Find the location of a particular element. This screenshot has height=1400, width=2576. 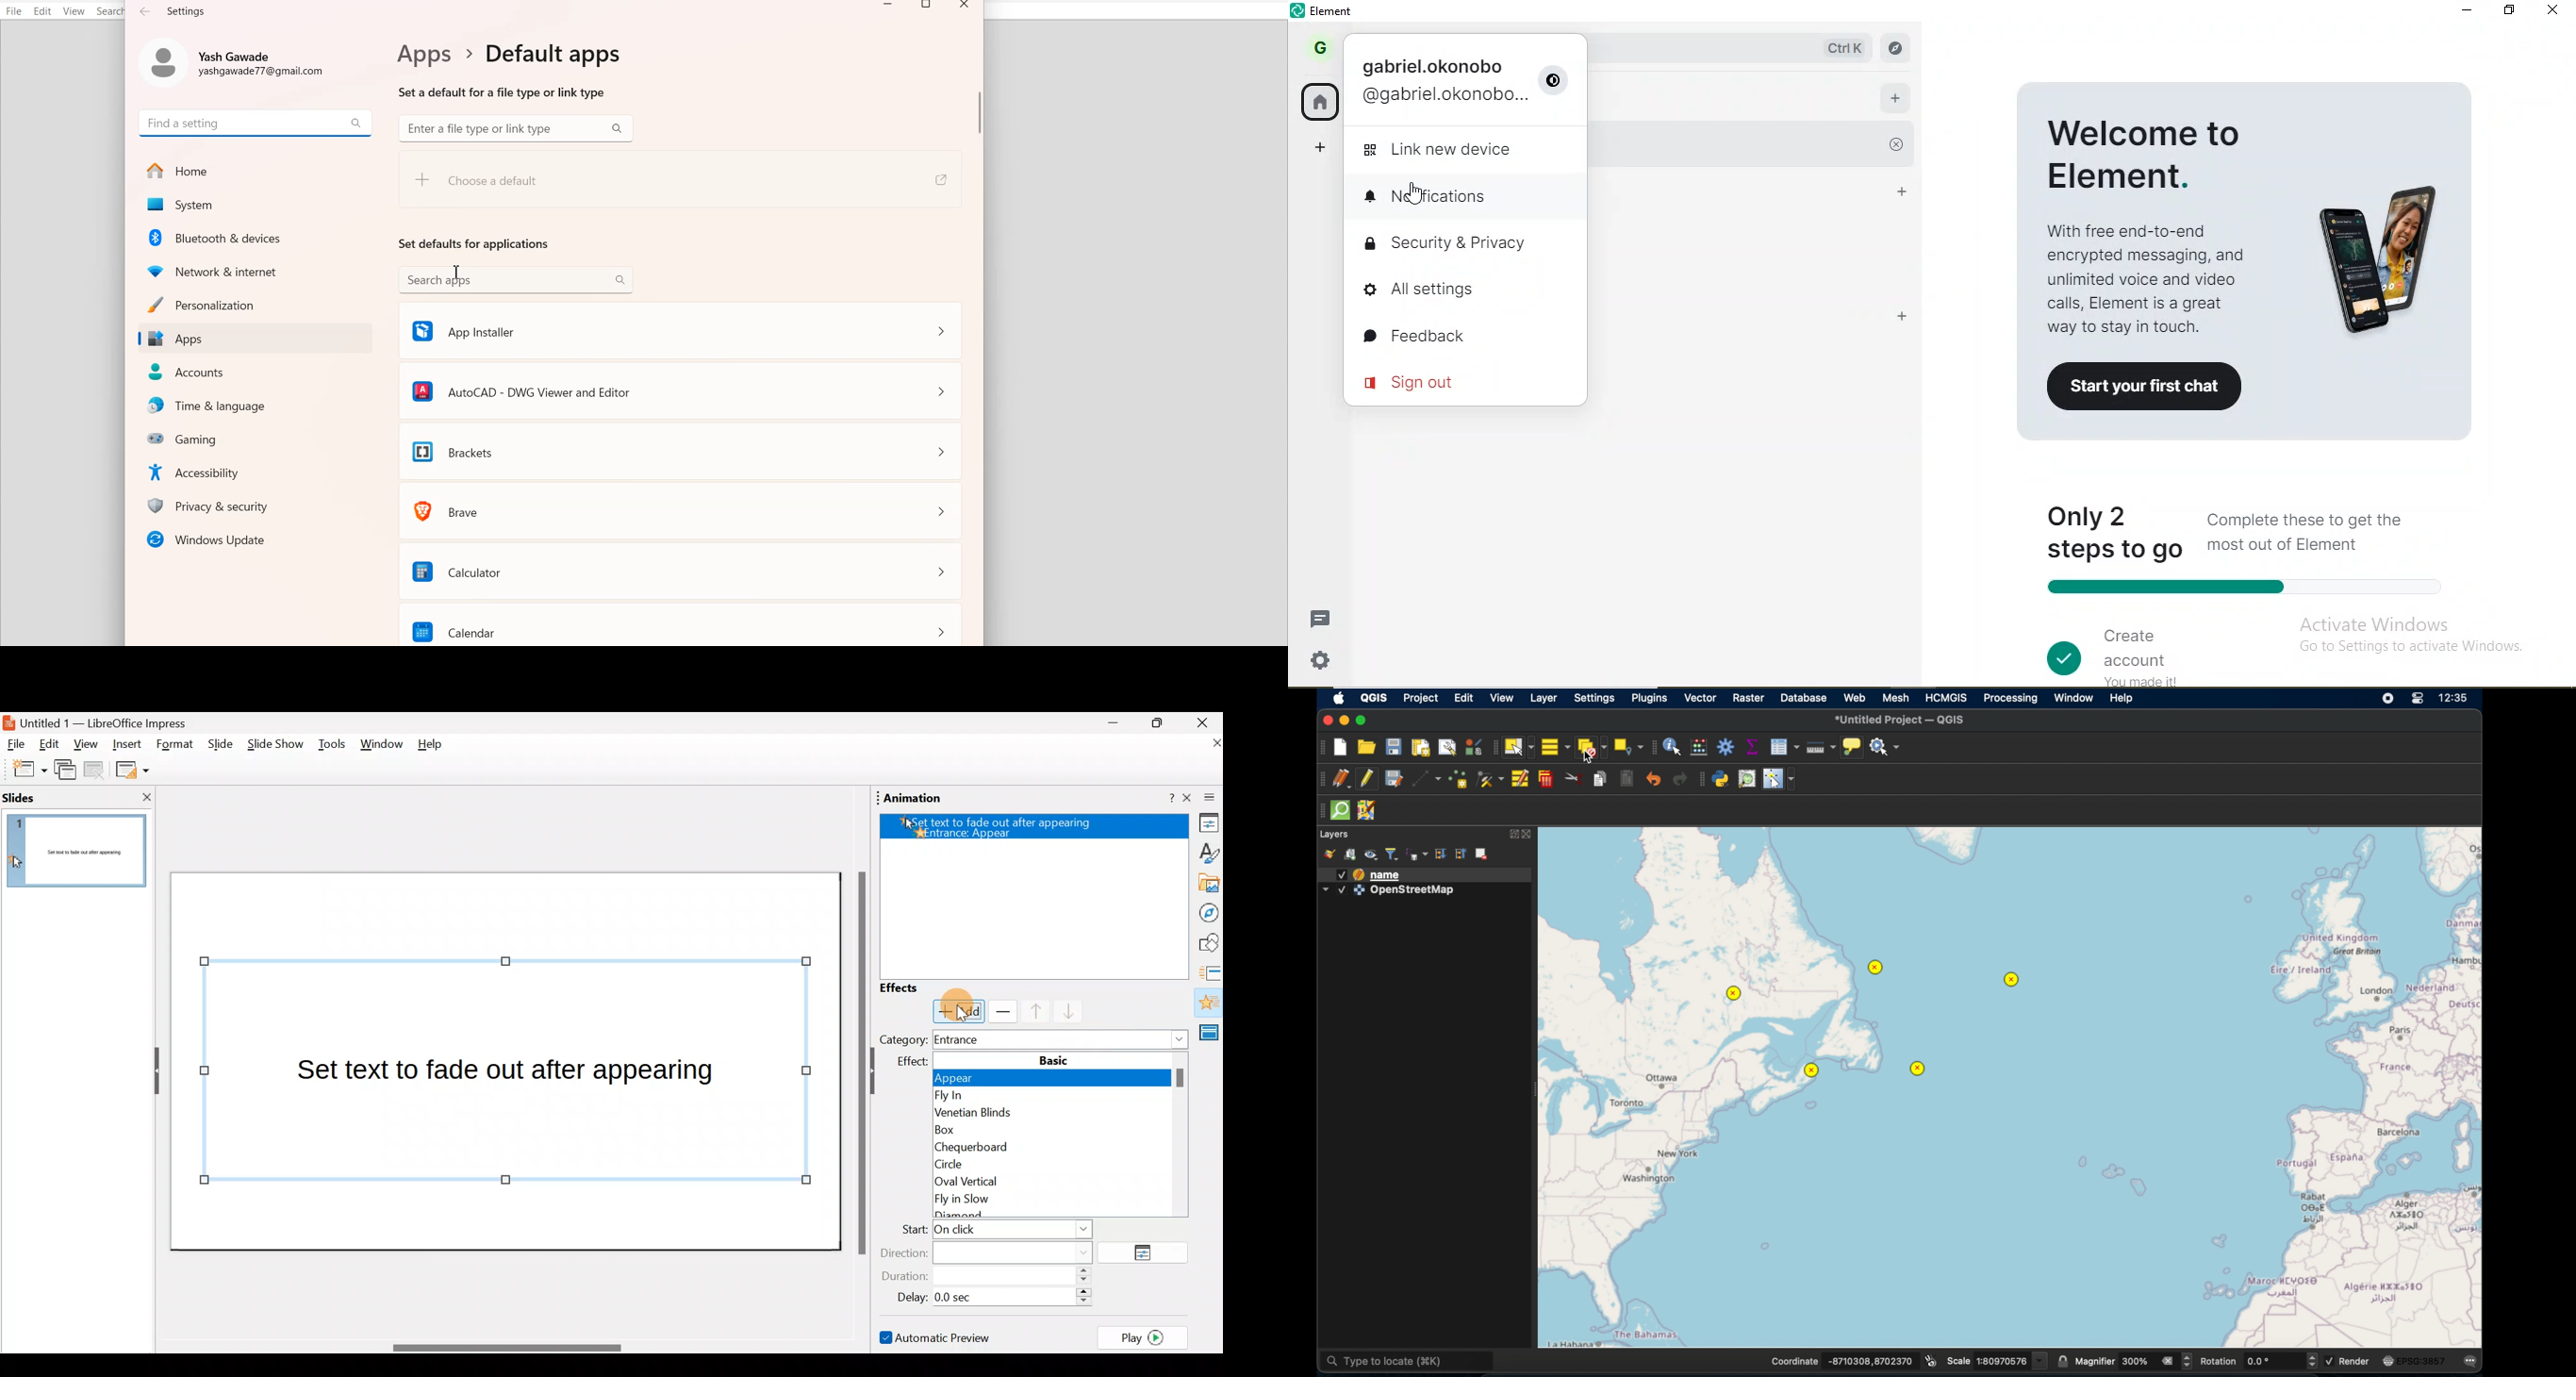

layers is located at coordinates (1335, 834).